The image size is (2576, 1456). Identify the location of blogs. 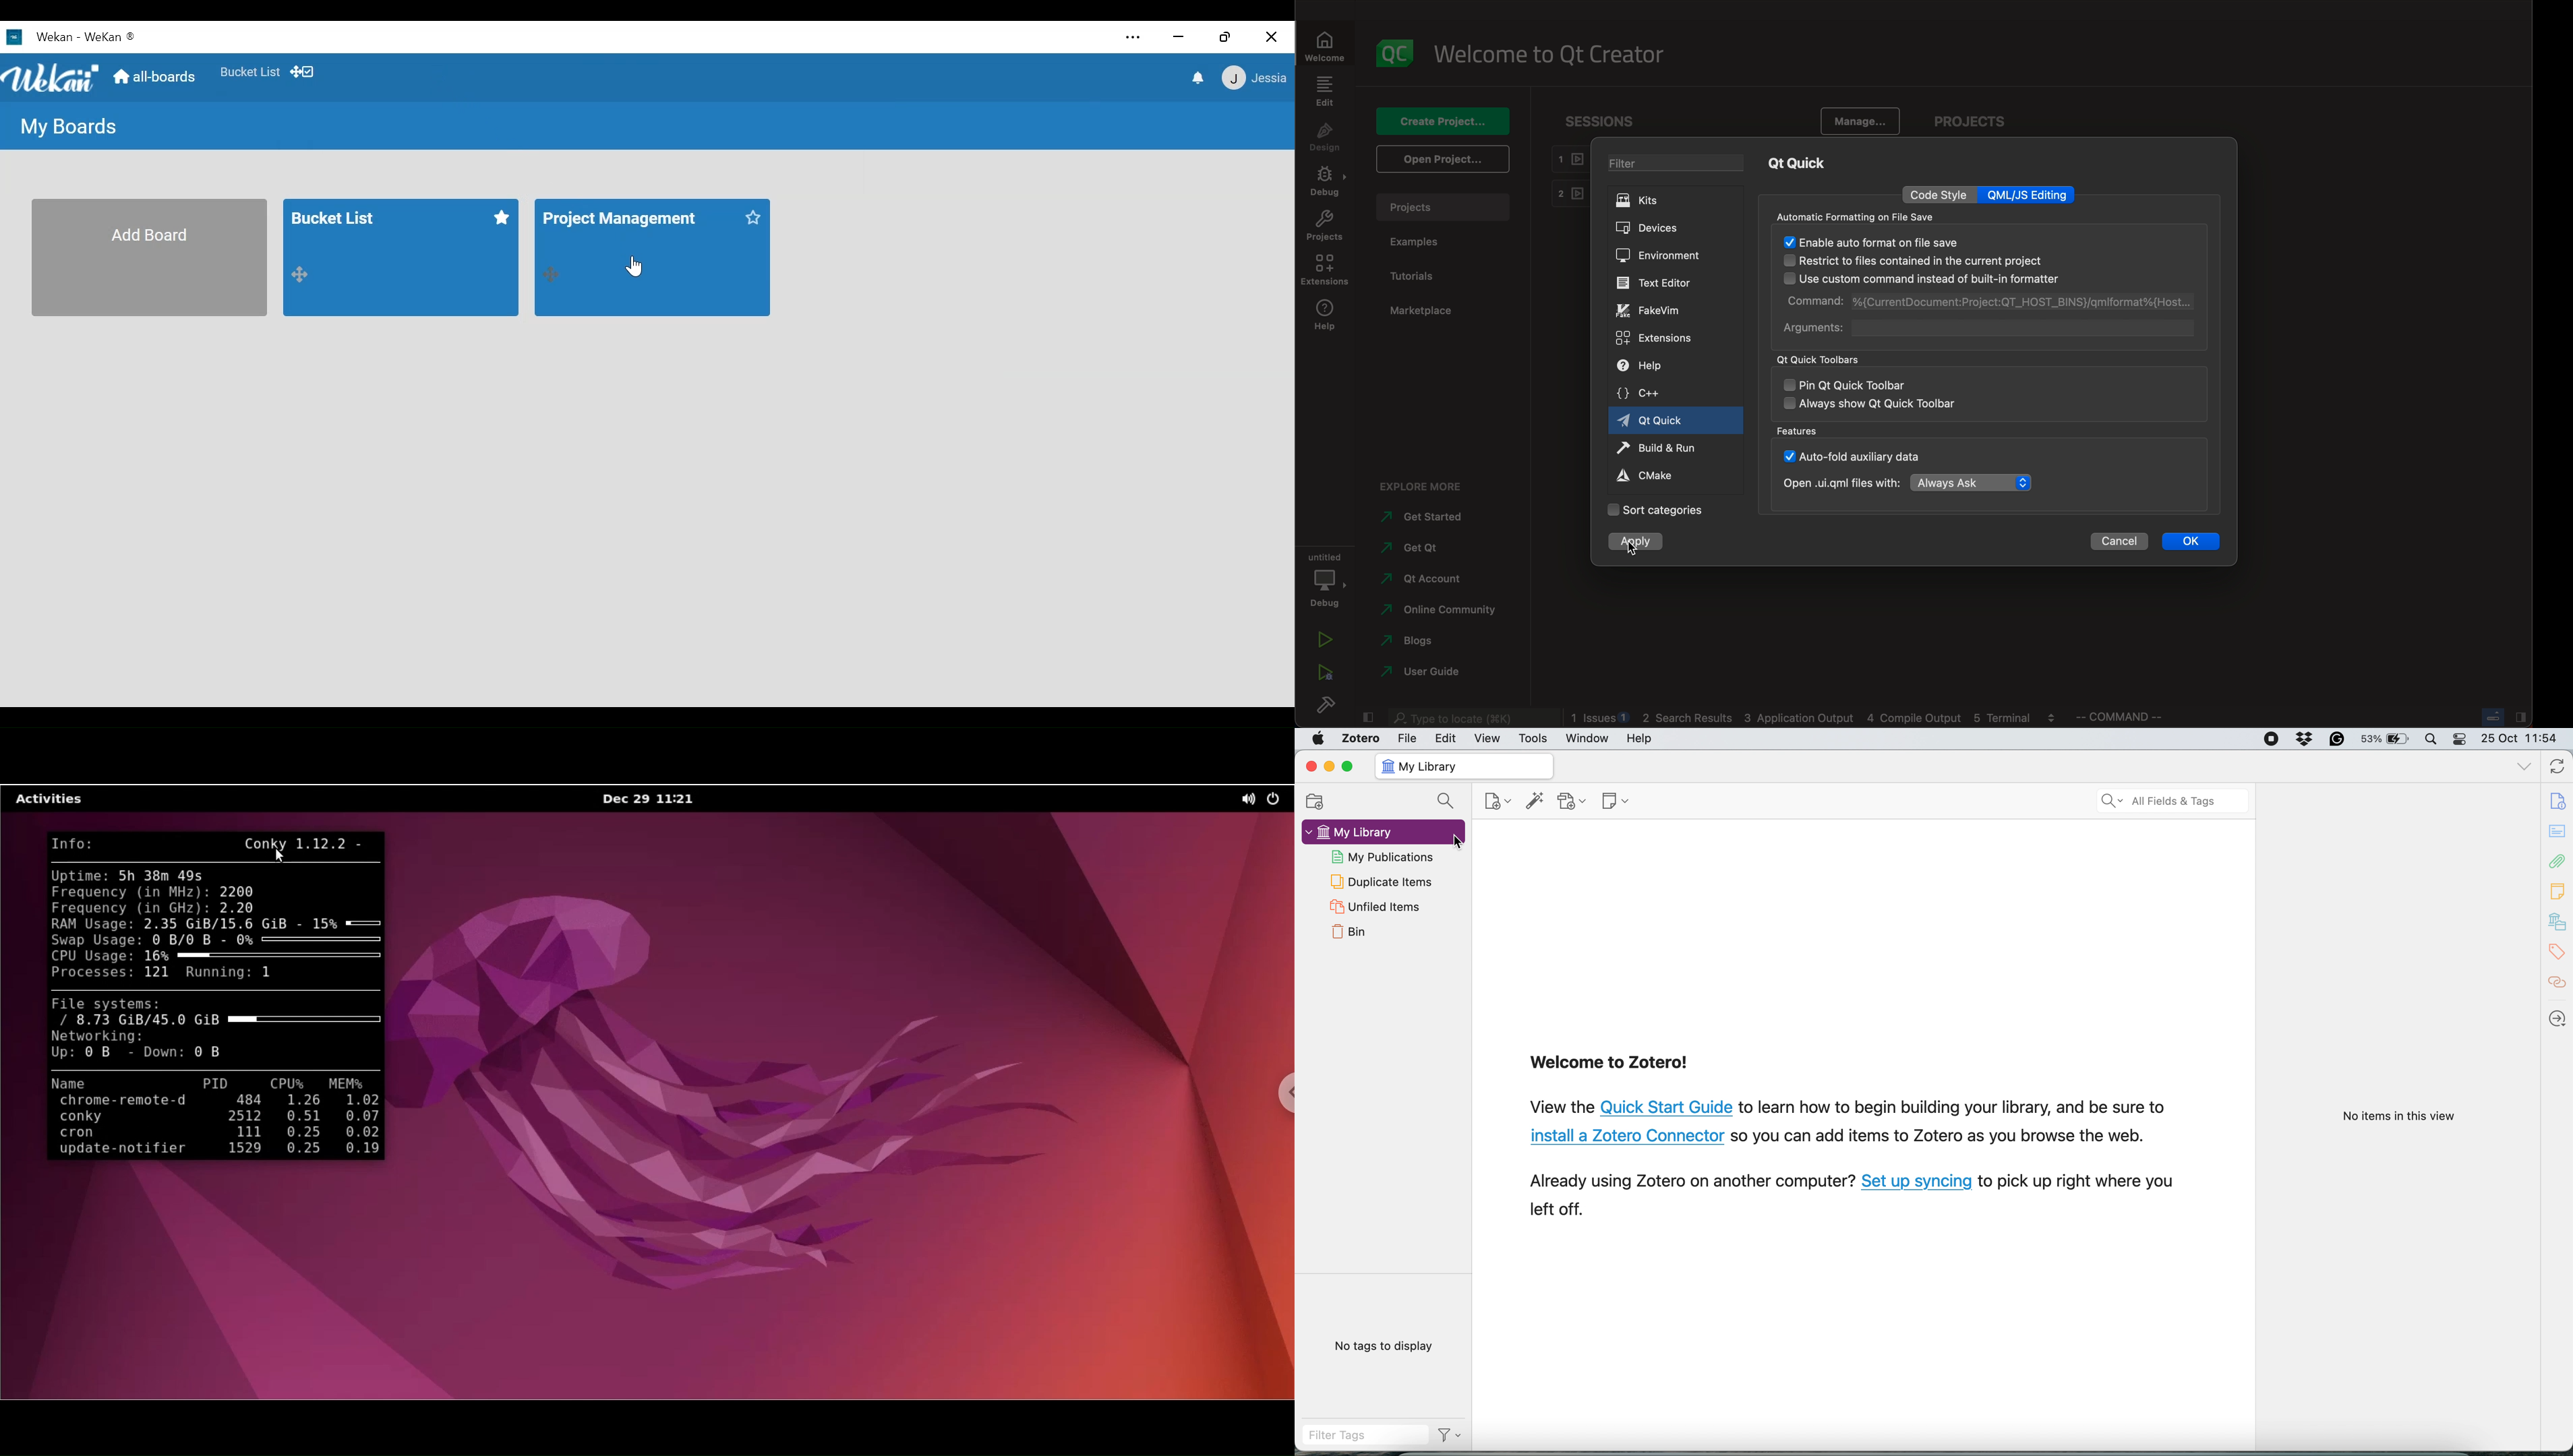
(1414, 641).